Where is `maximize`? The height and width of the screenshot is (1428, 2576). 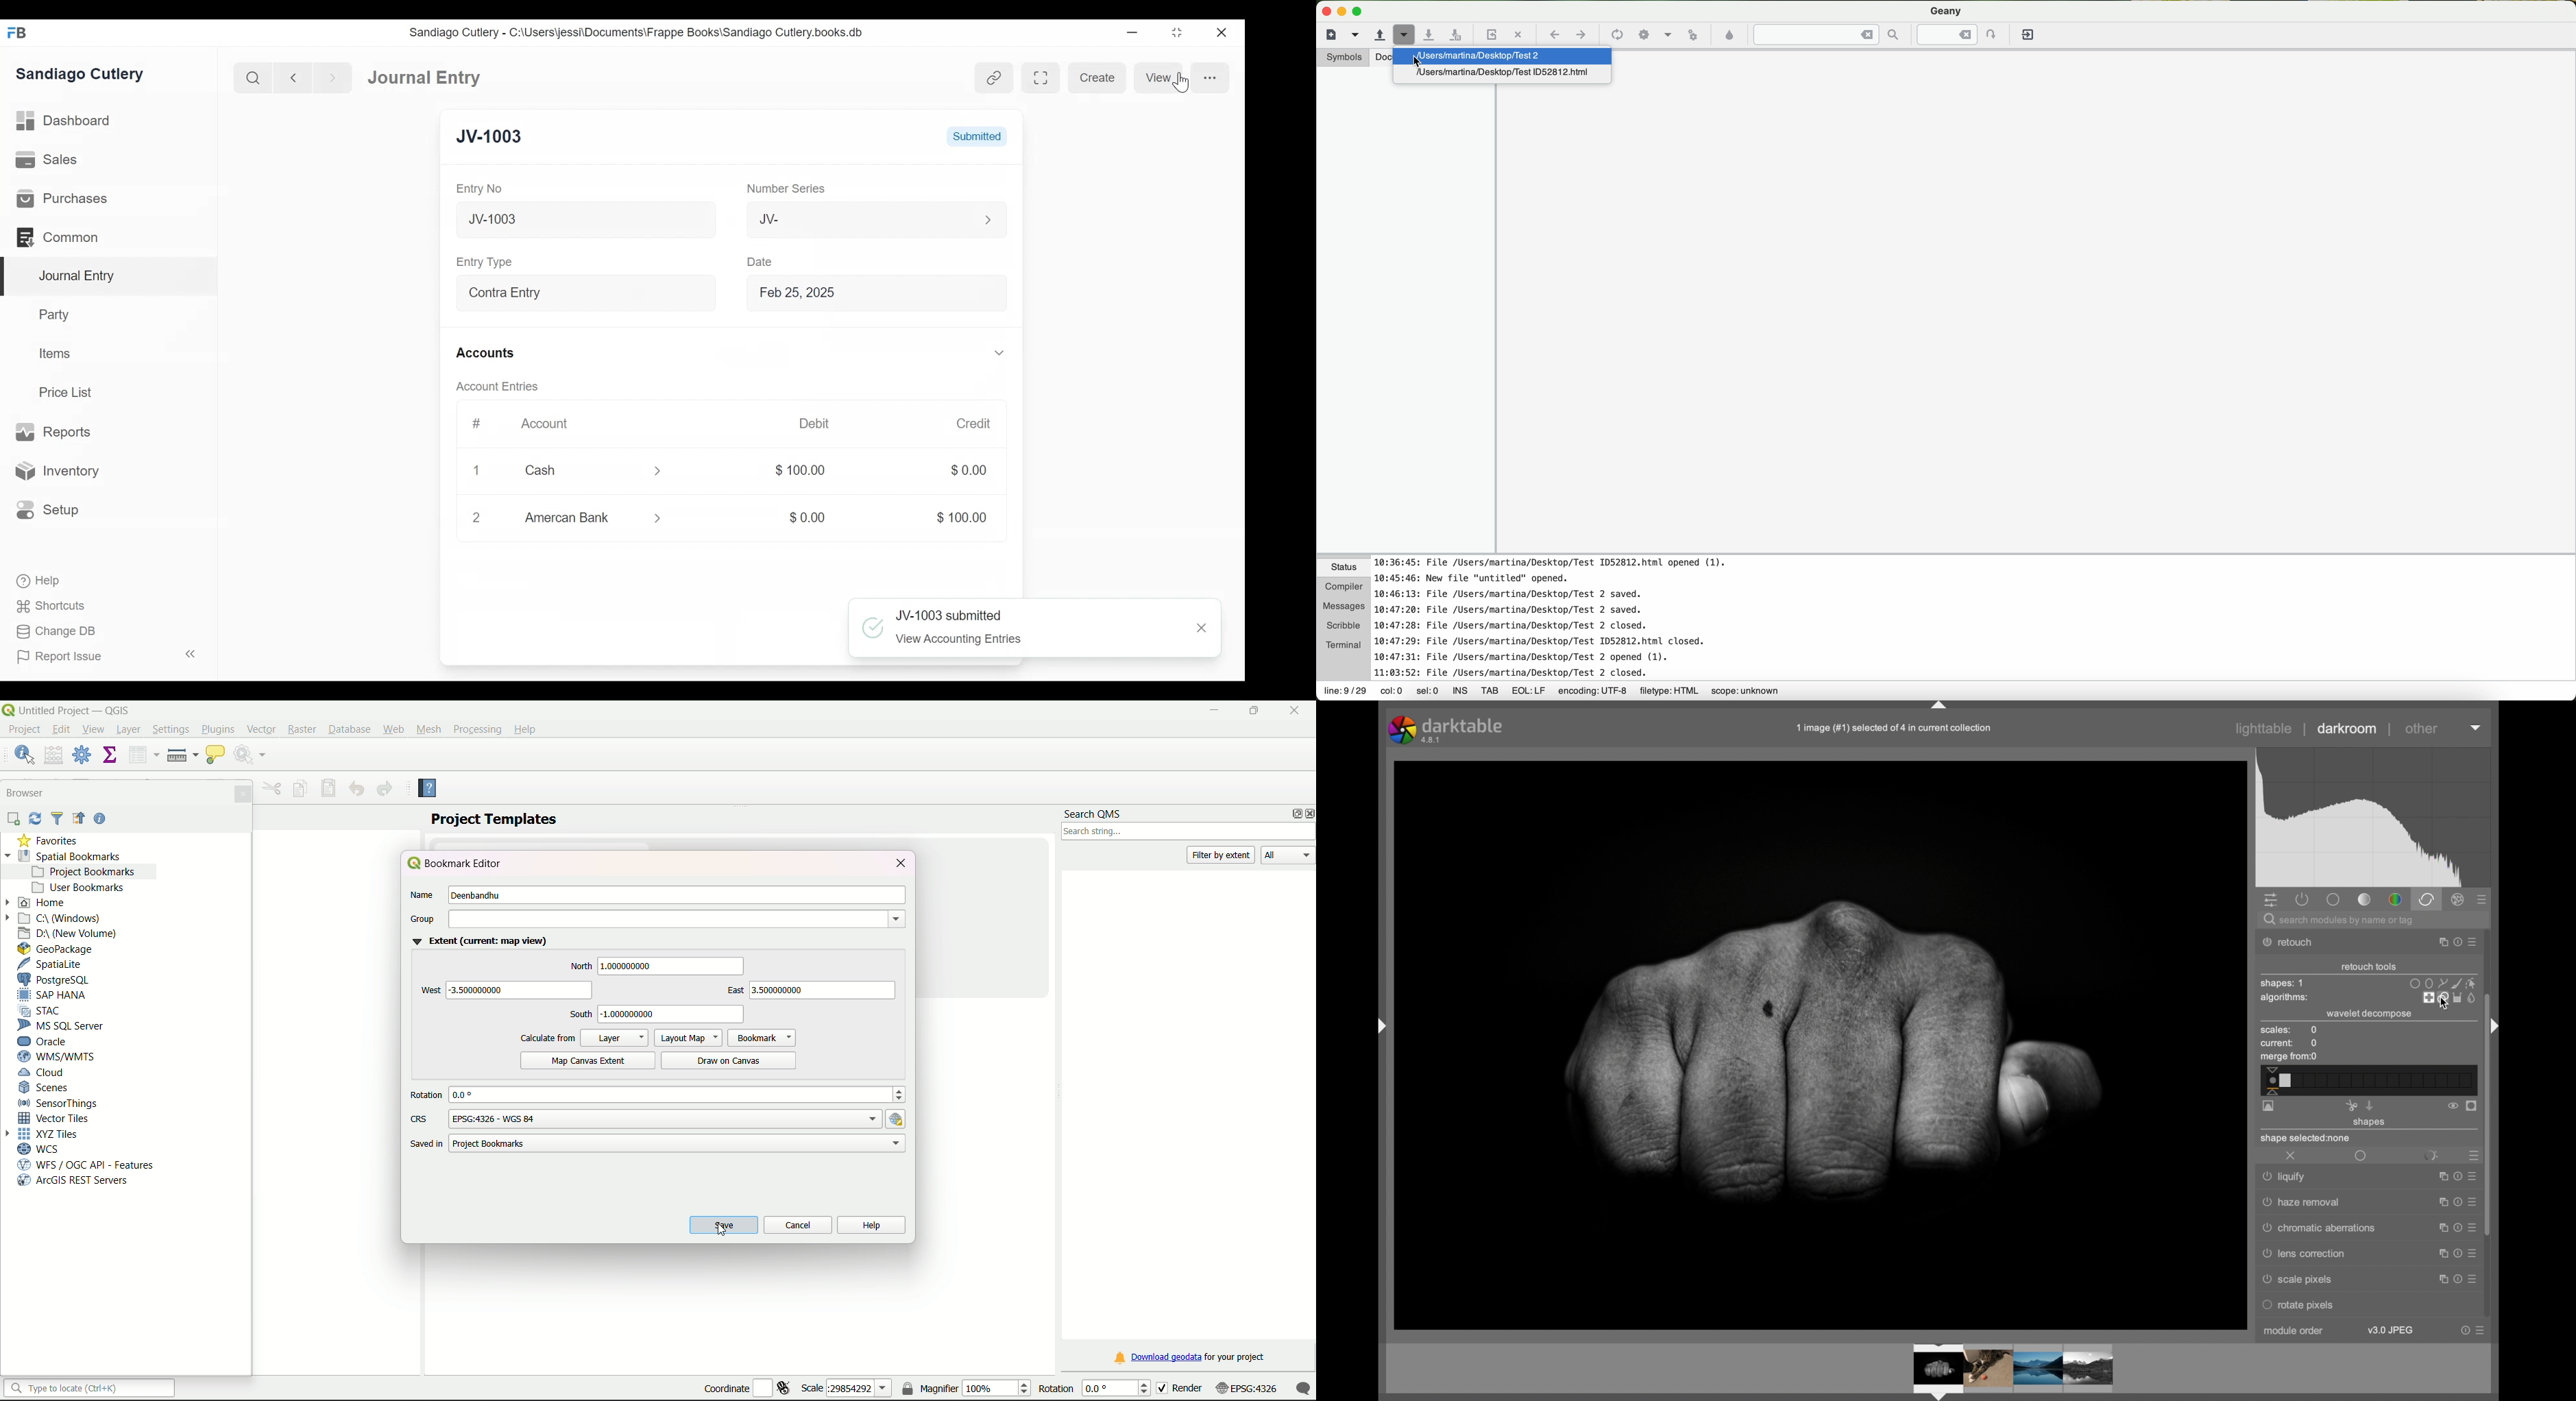 maximize is located at coordinates (2440, 1228).